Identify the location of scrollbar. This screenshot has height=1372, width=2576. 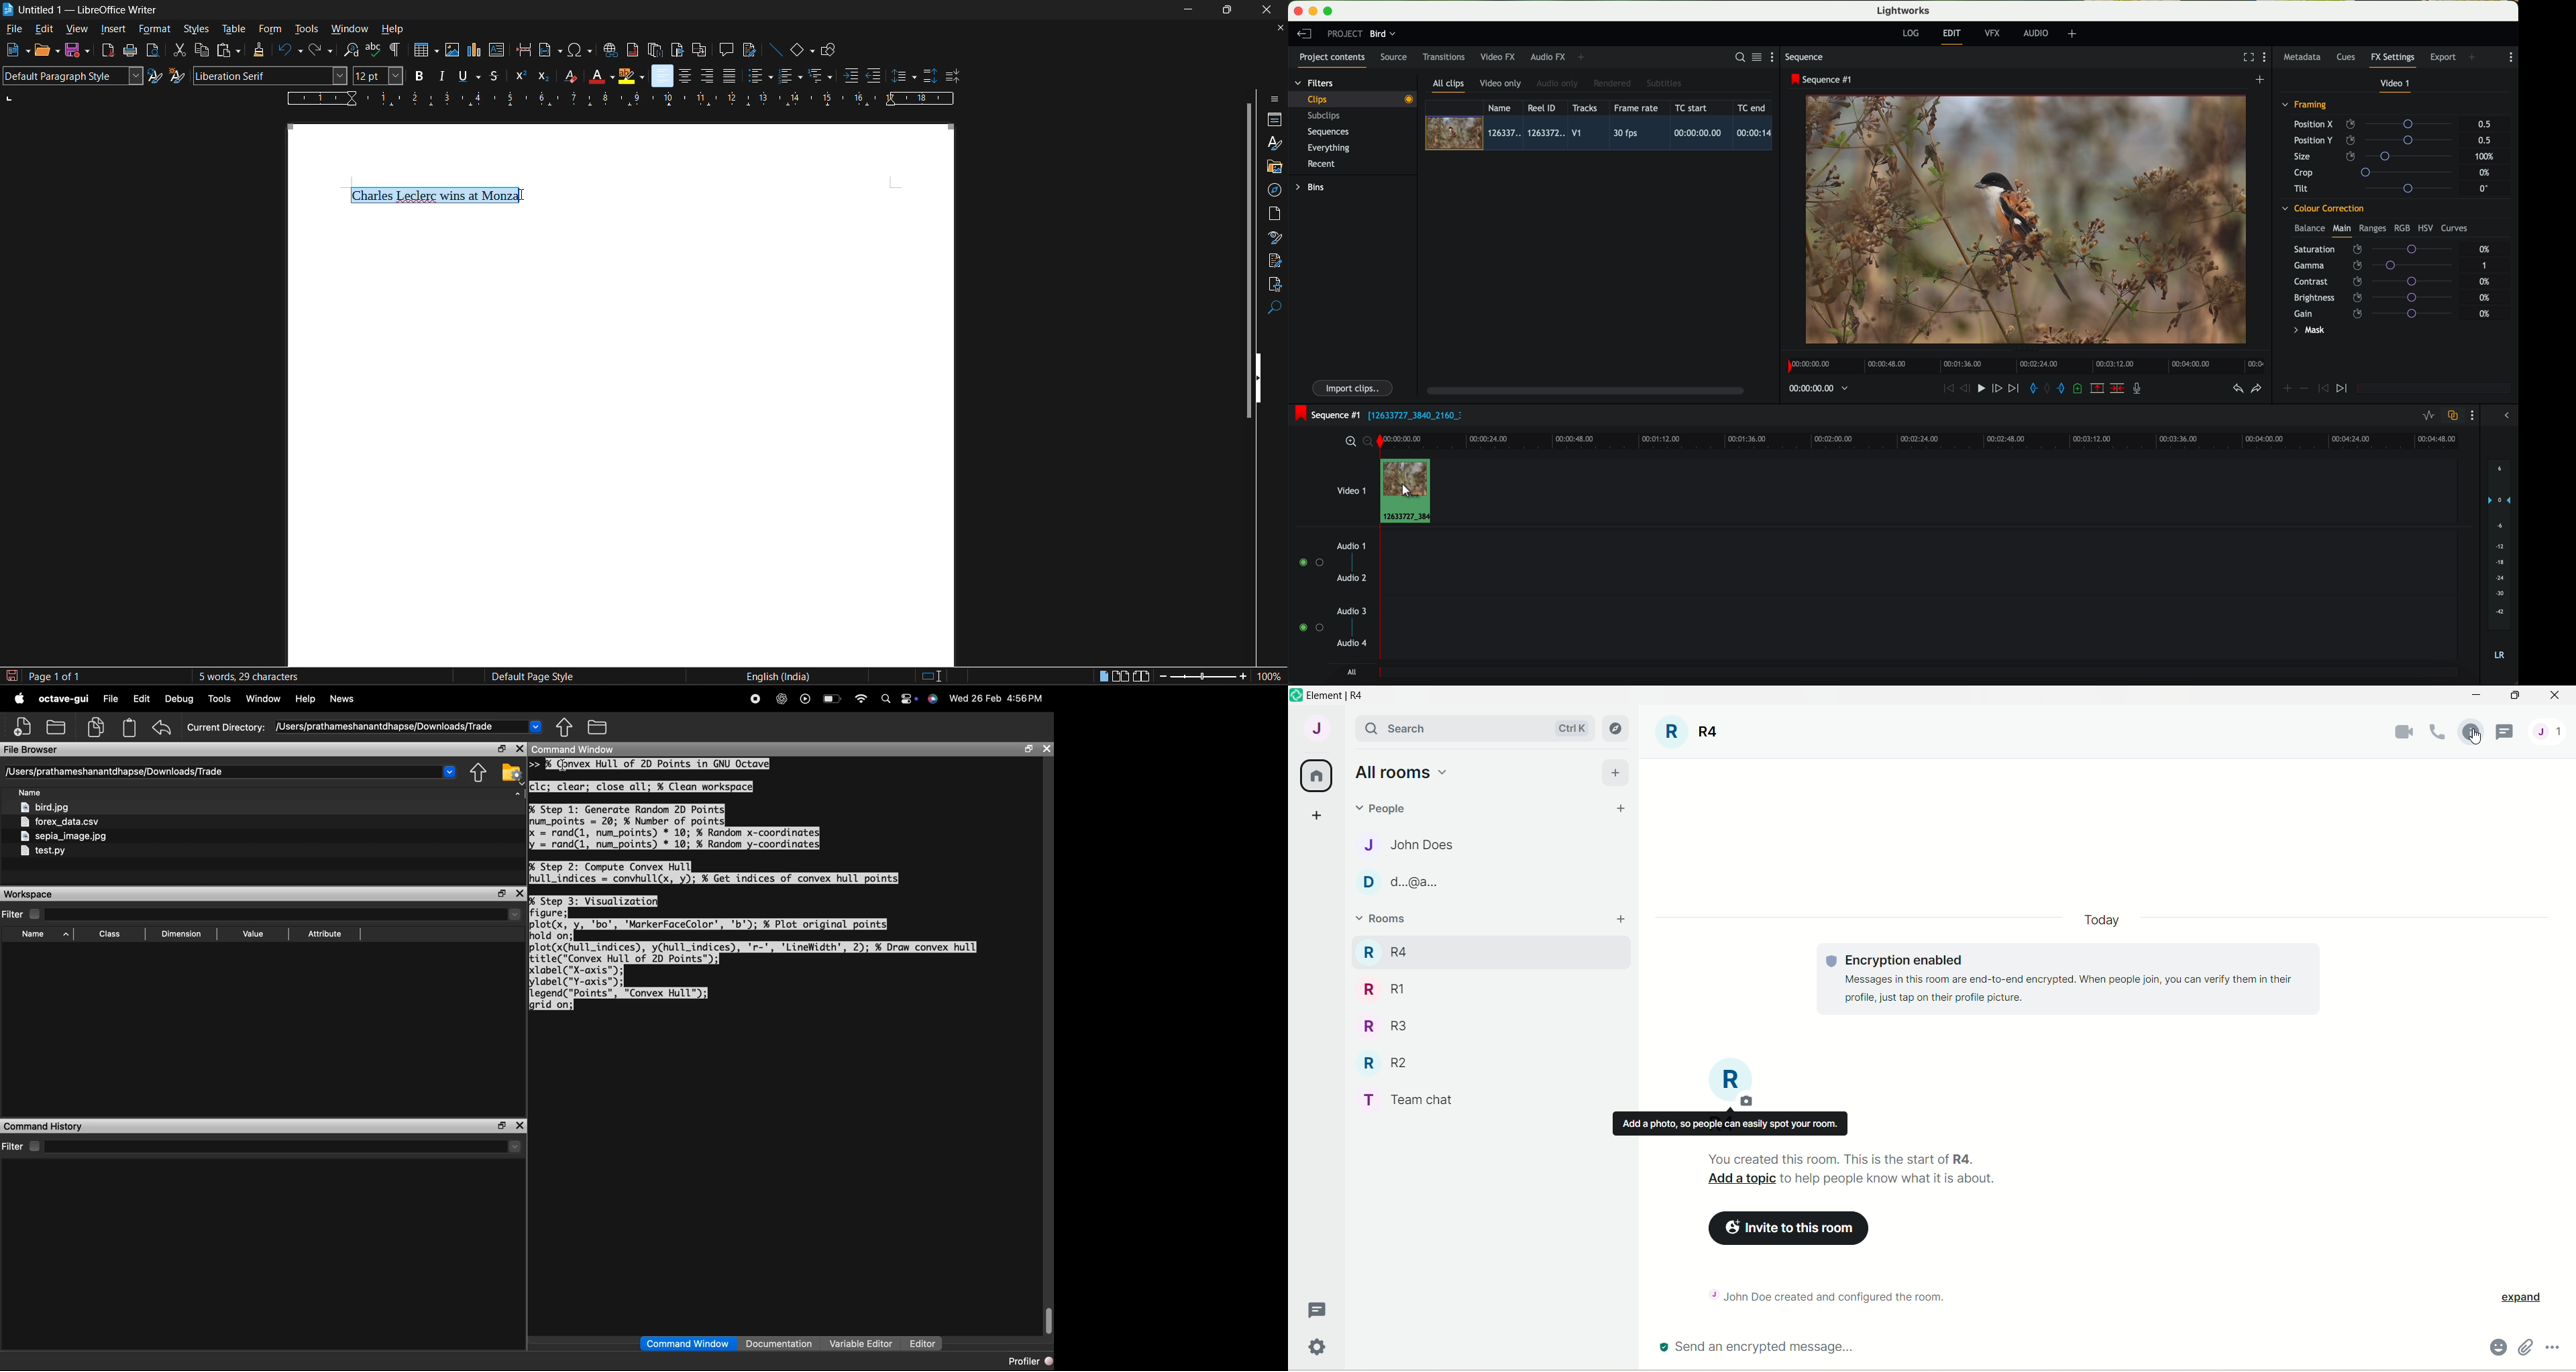
(1047, 1323).